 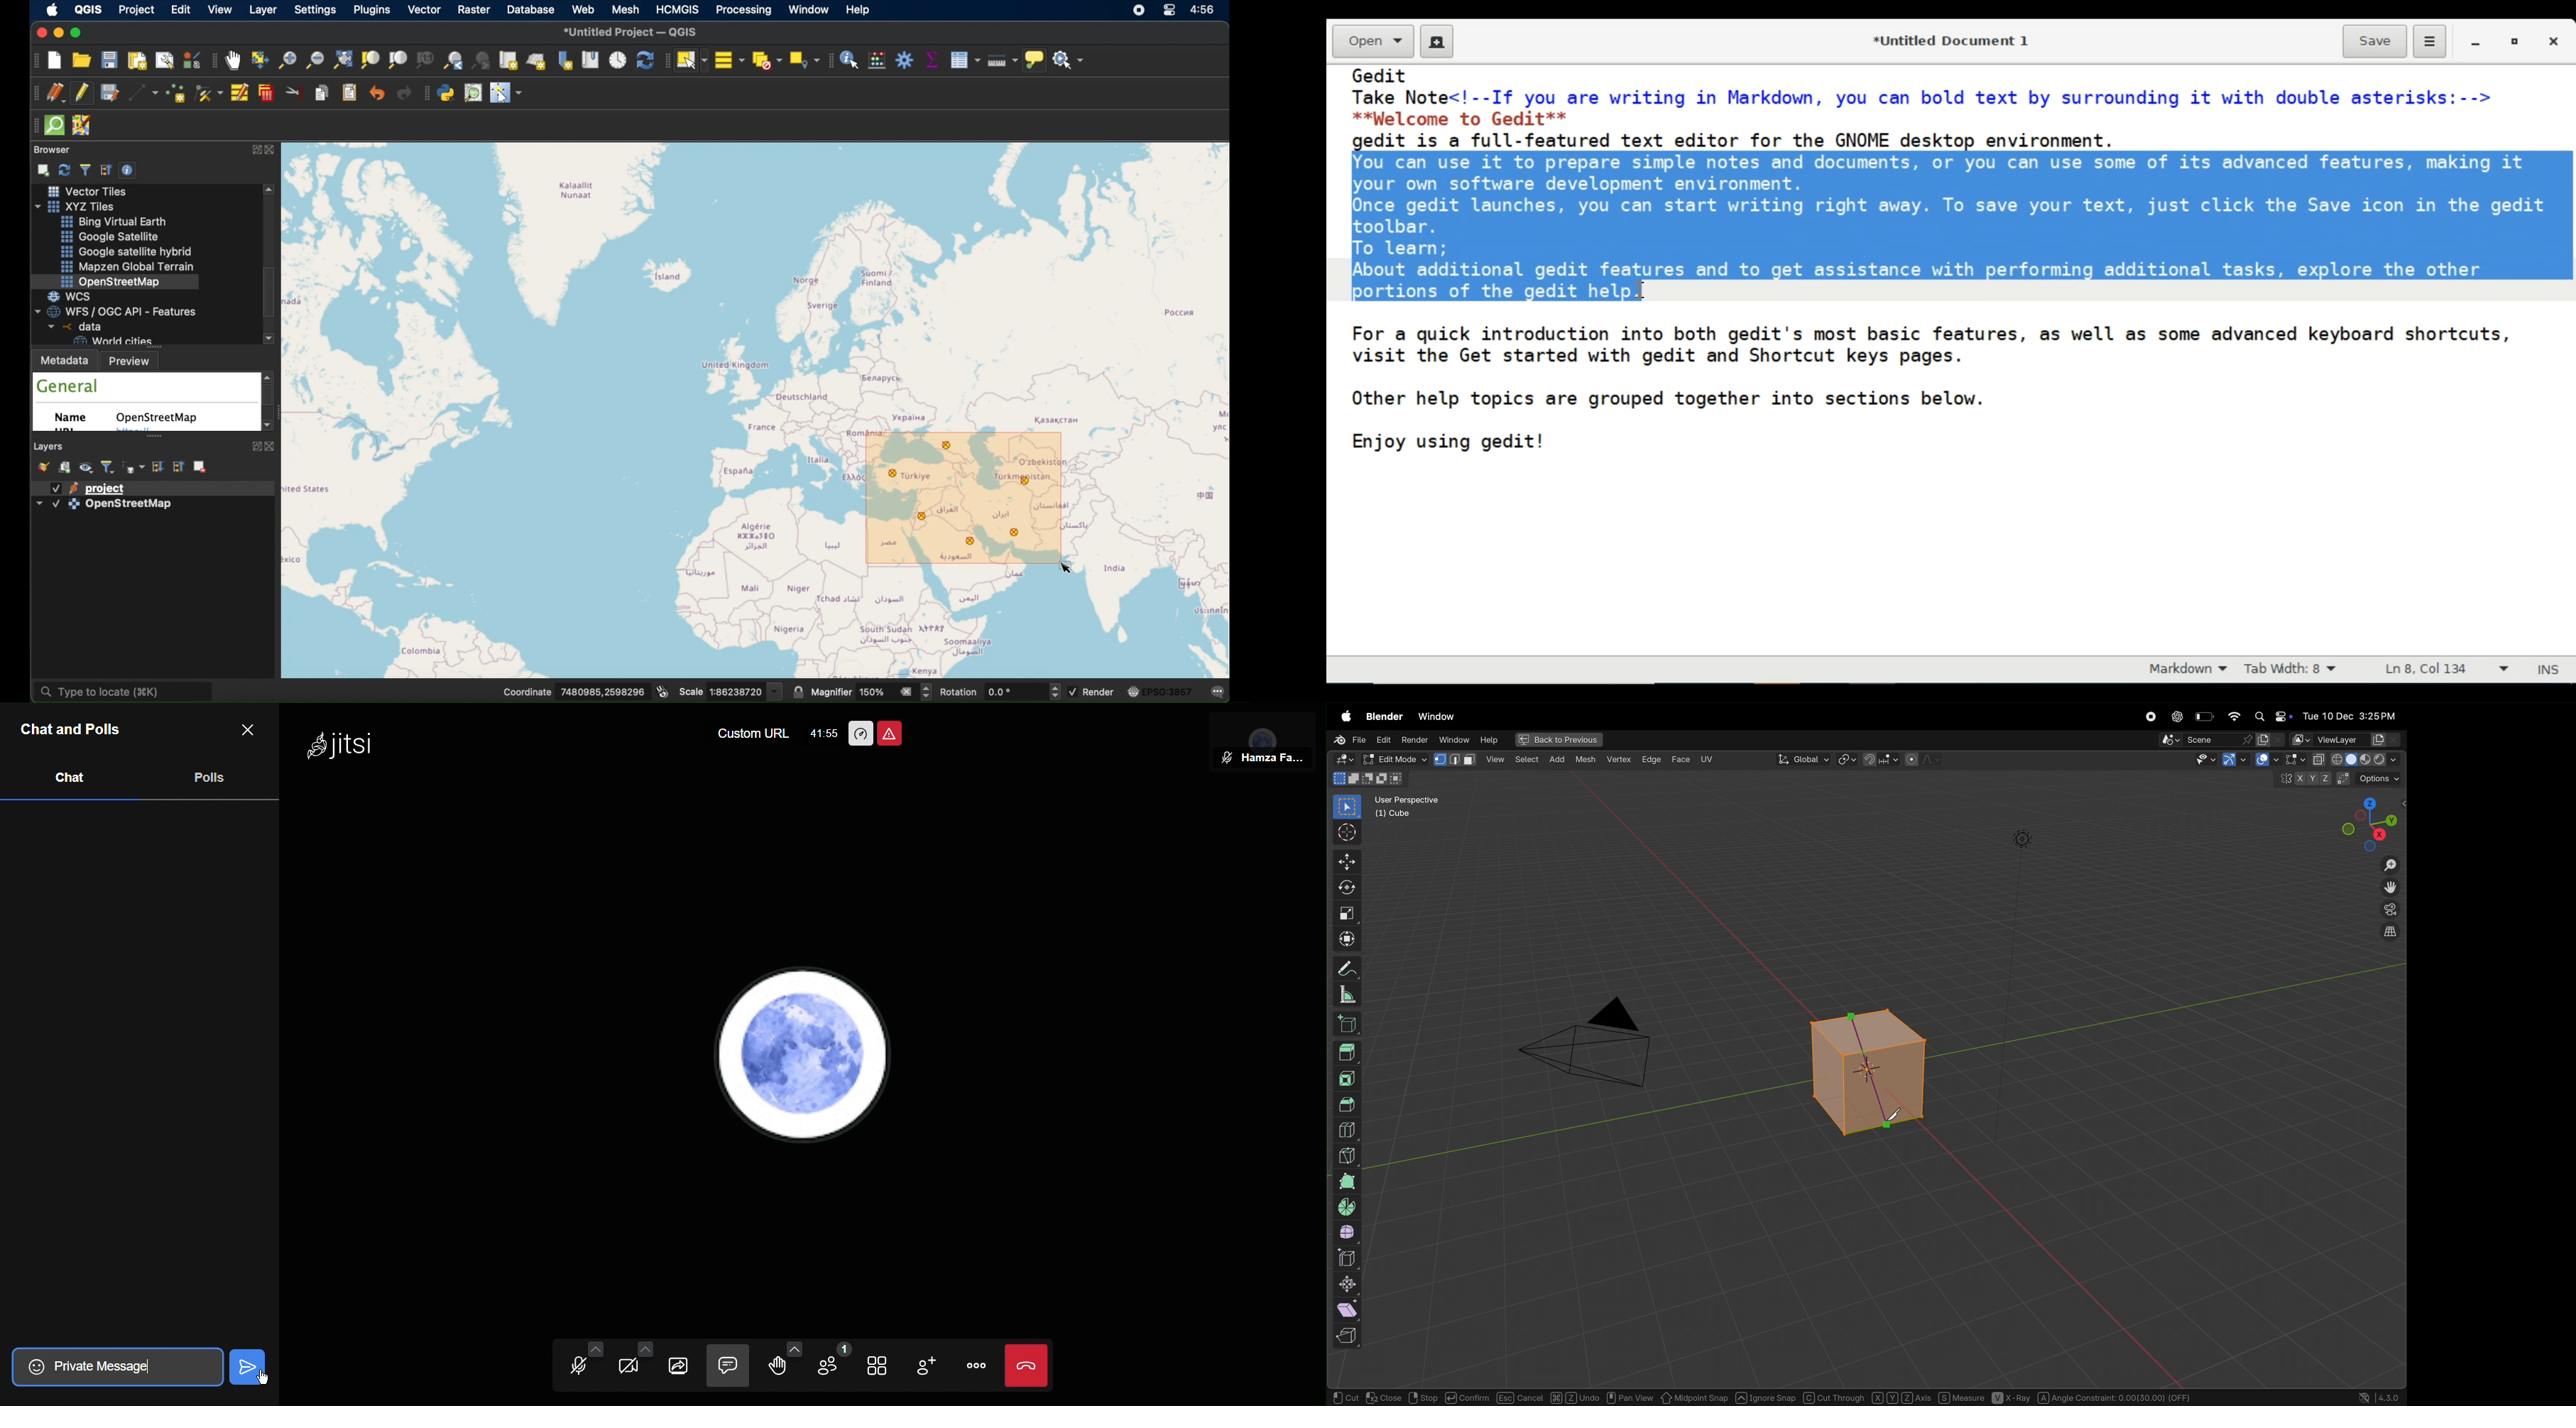 I want to click on editor type, so click(x=1341, y=760).